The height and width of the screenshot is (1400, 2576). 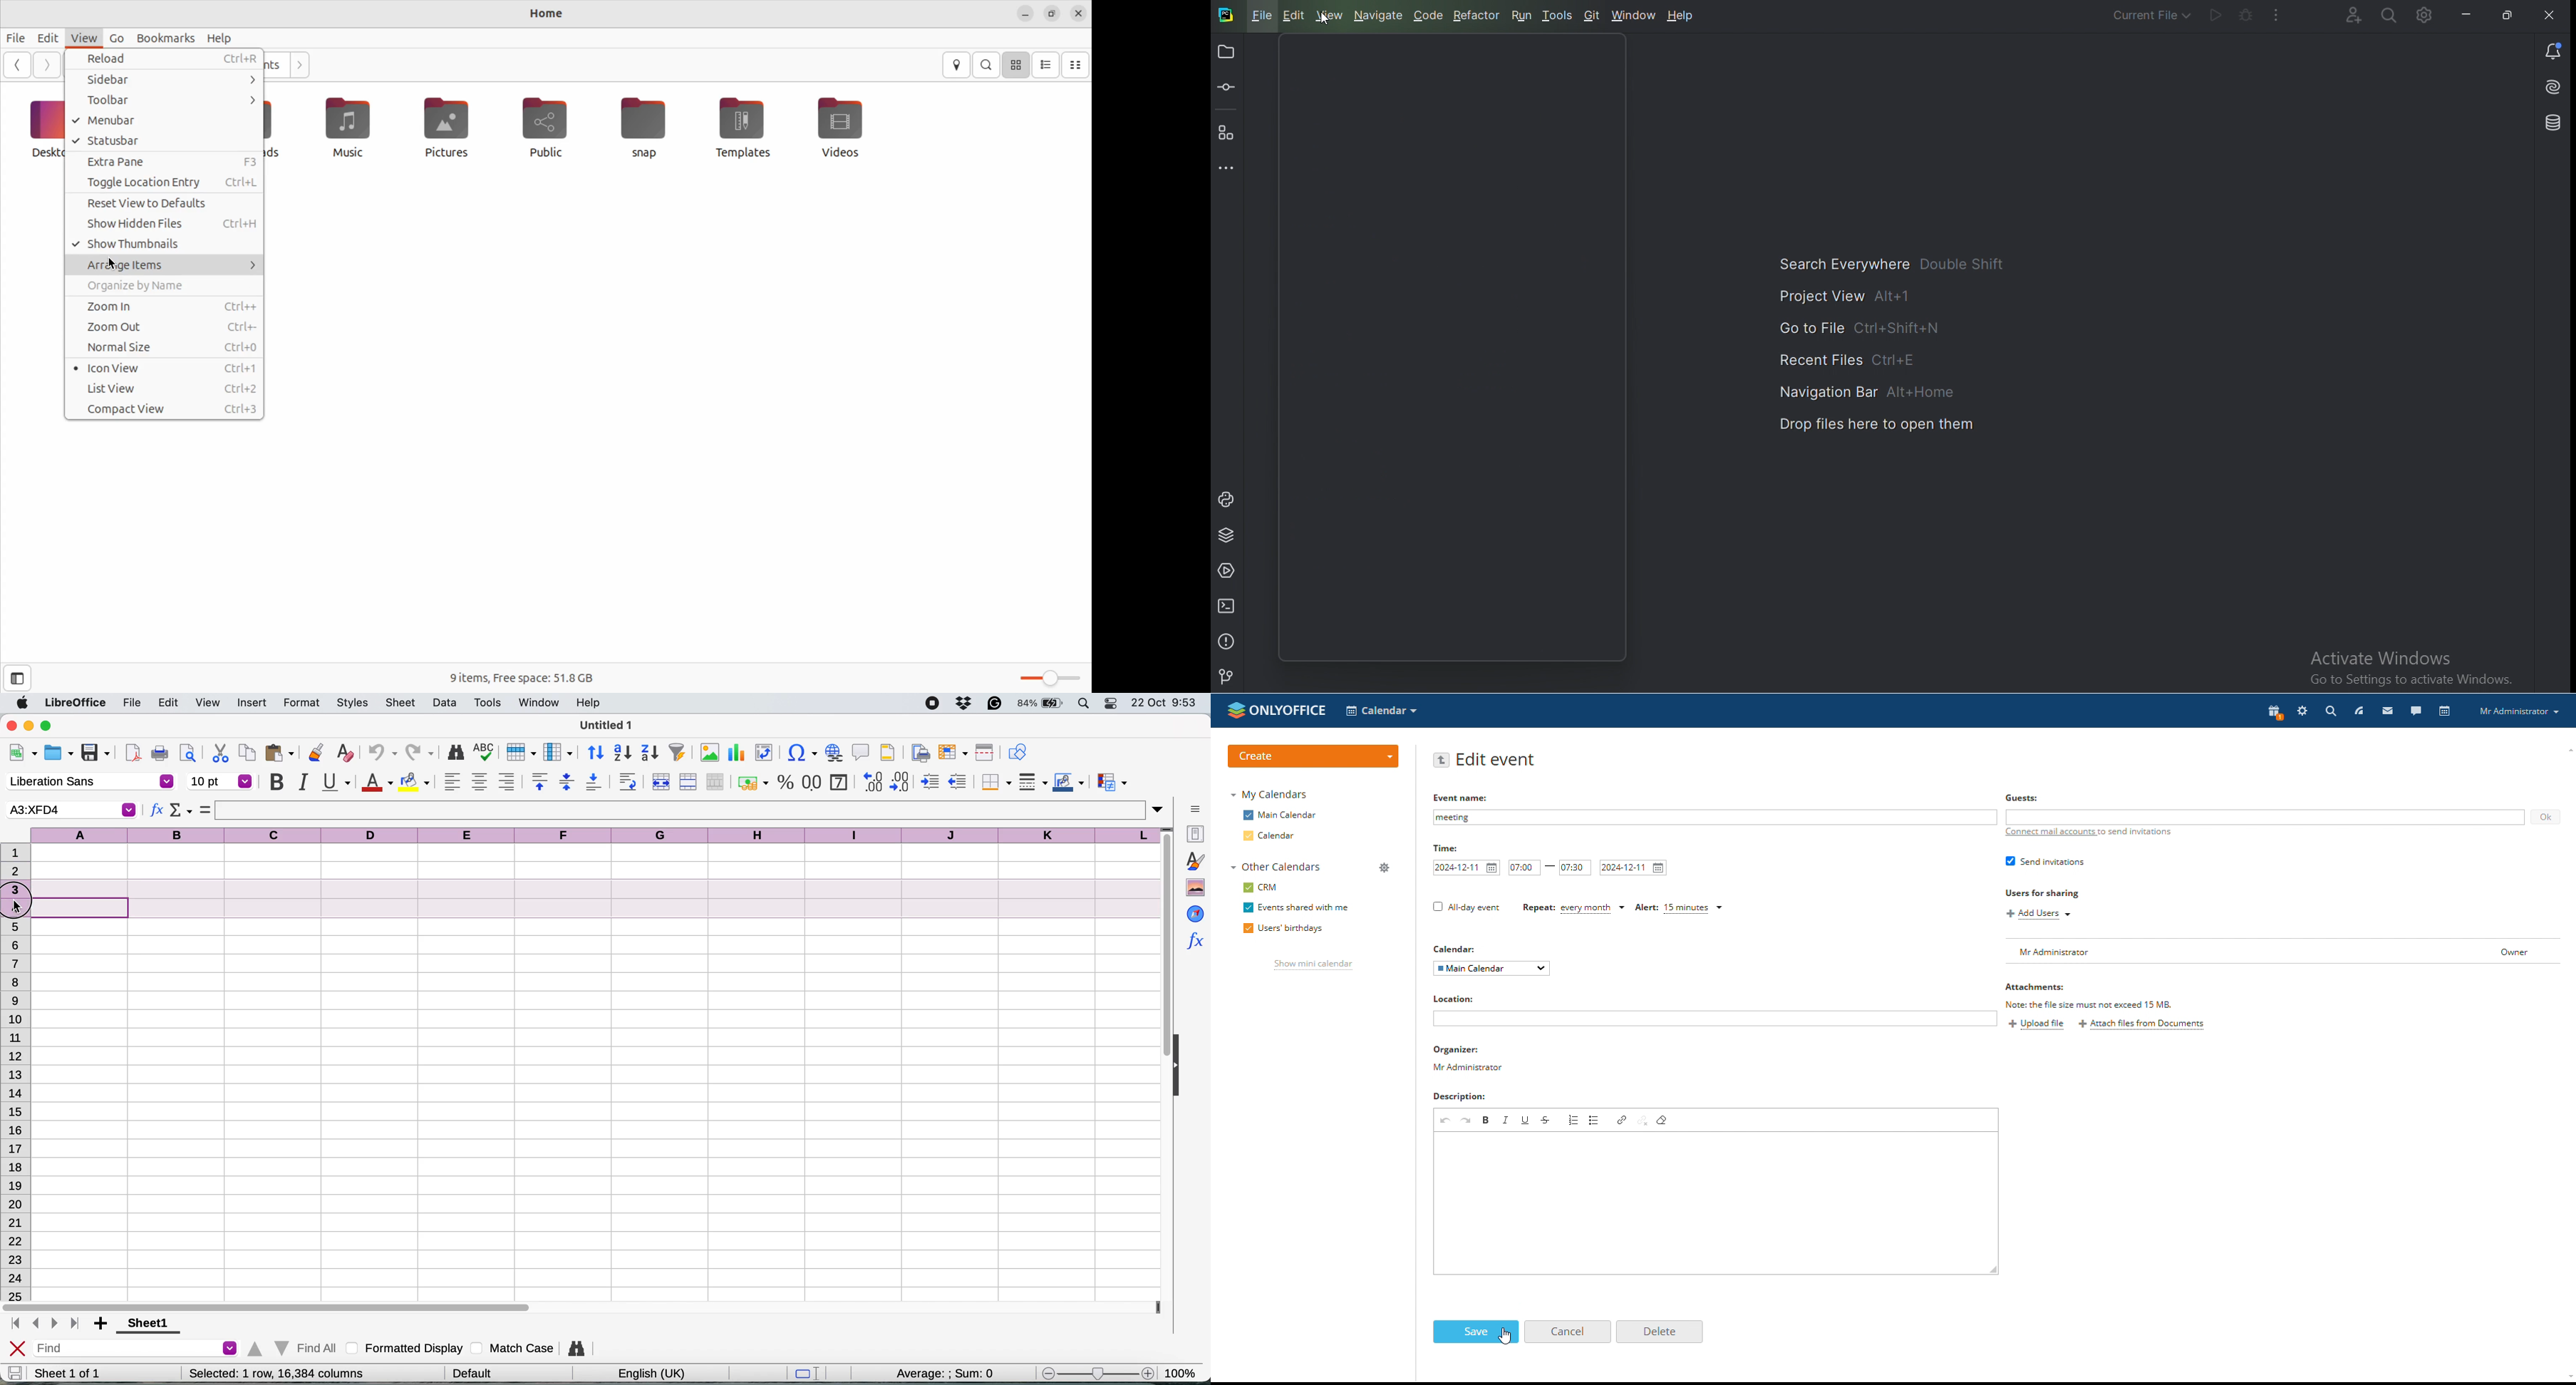 I want to click on Help, so click(x=1678, y=15).